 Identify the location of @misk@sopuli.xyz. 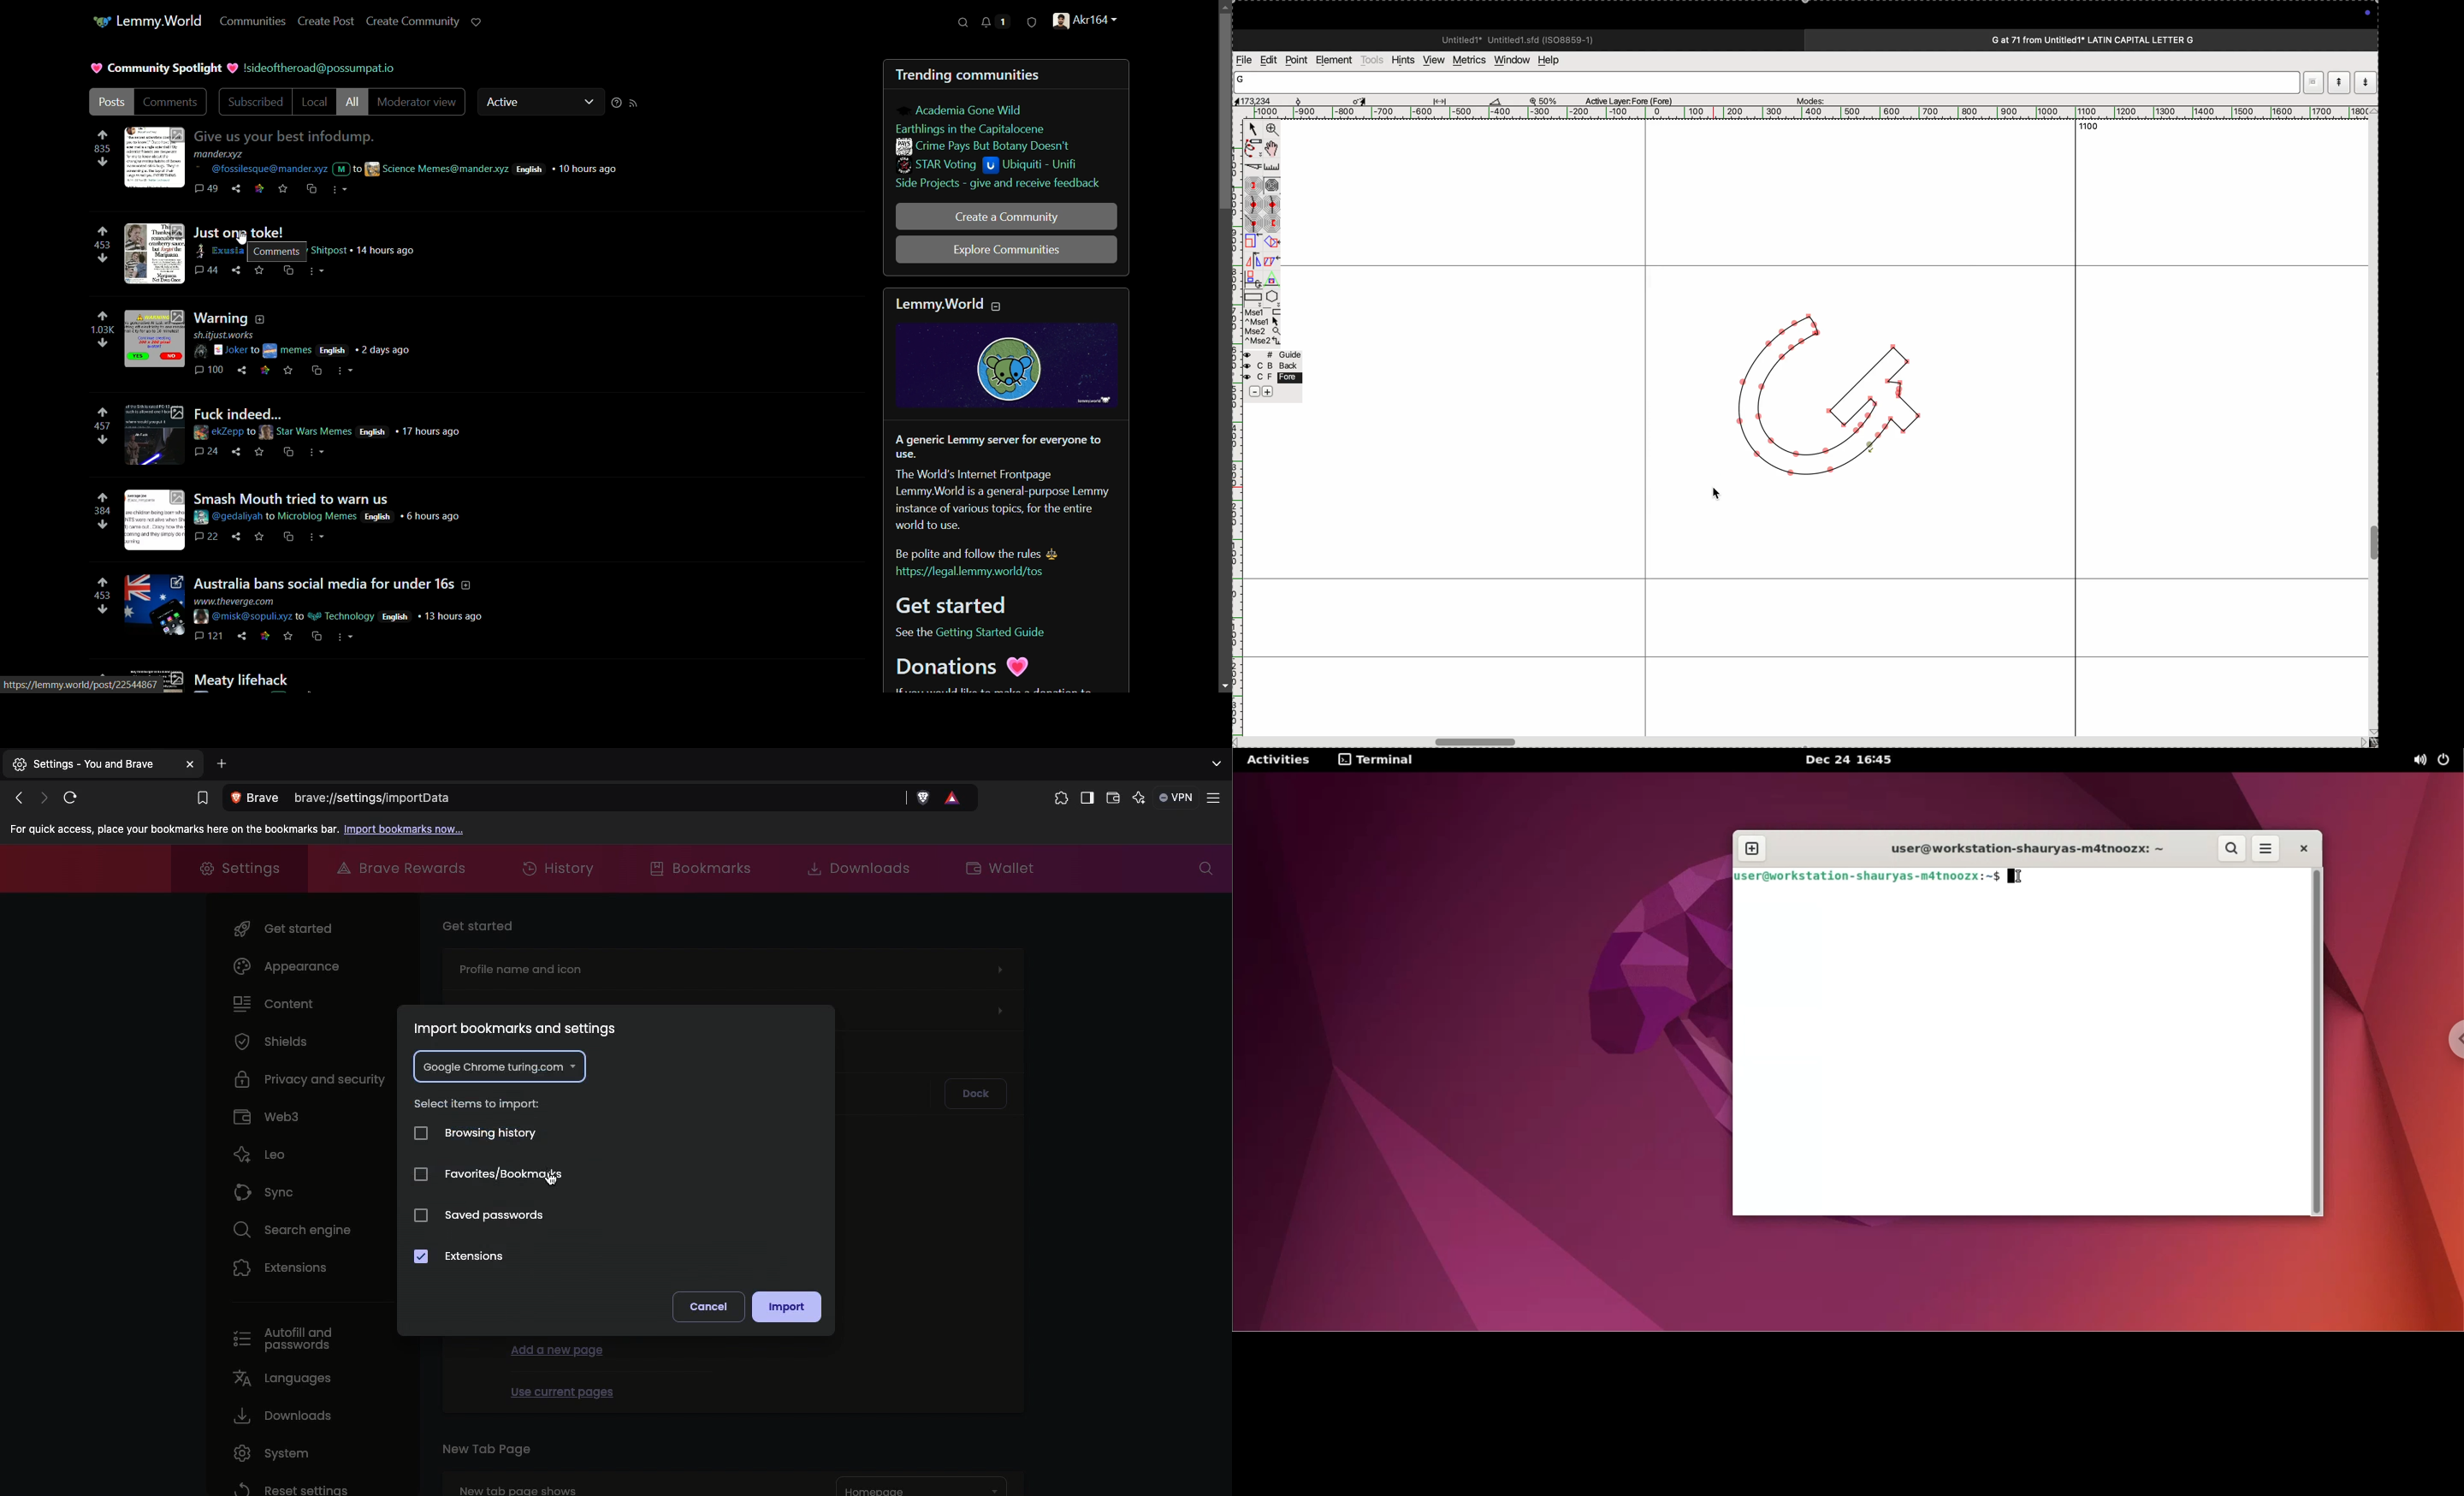
(242, 617).